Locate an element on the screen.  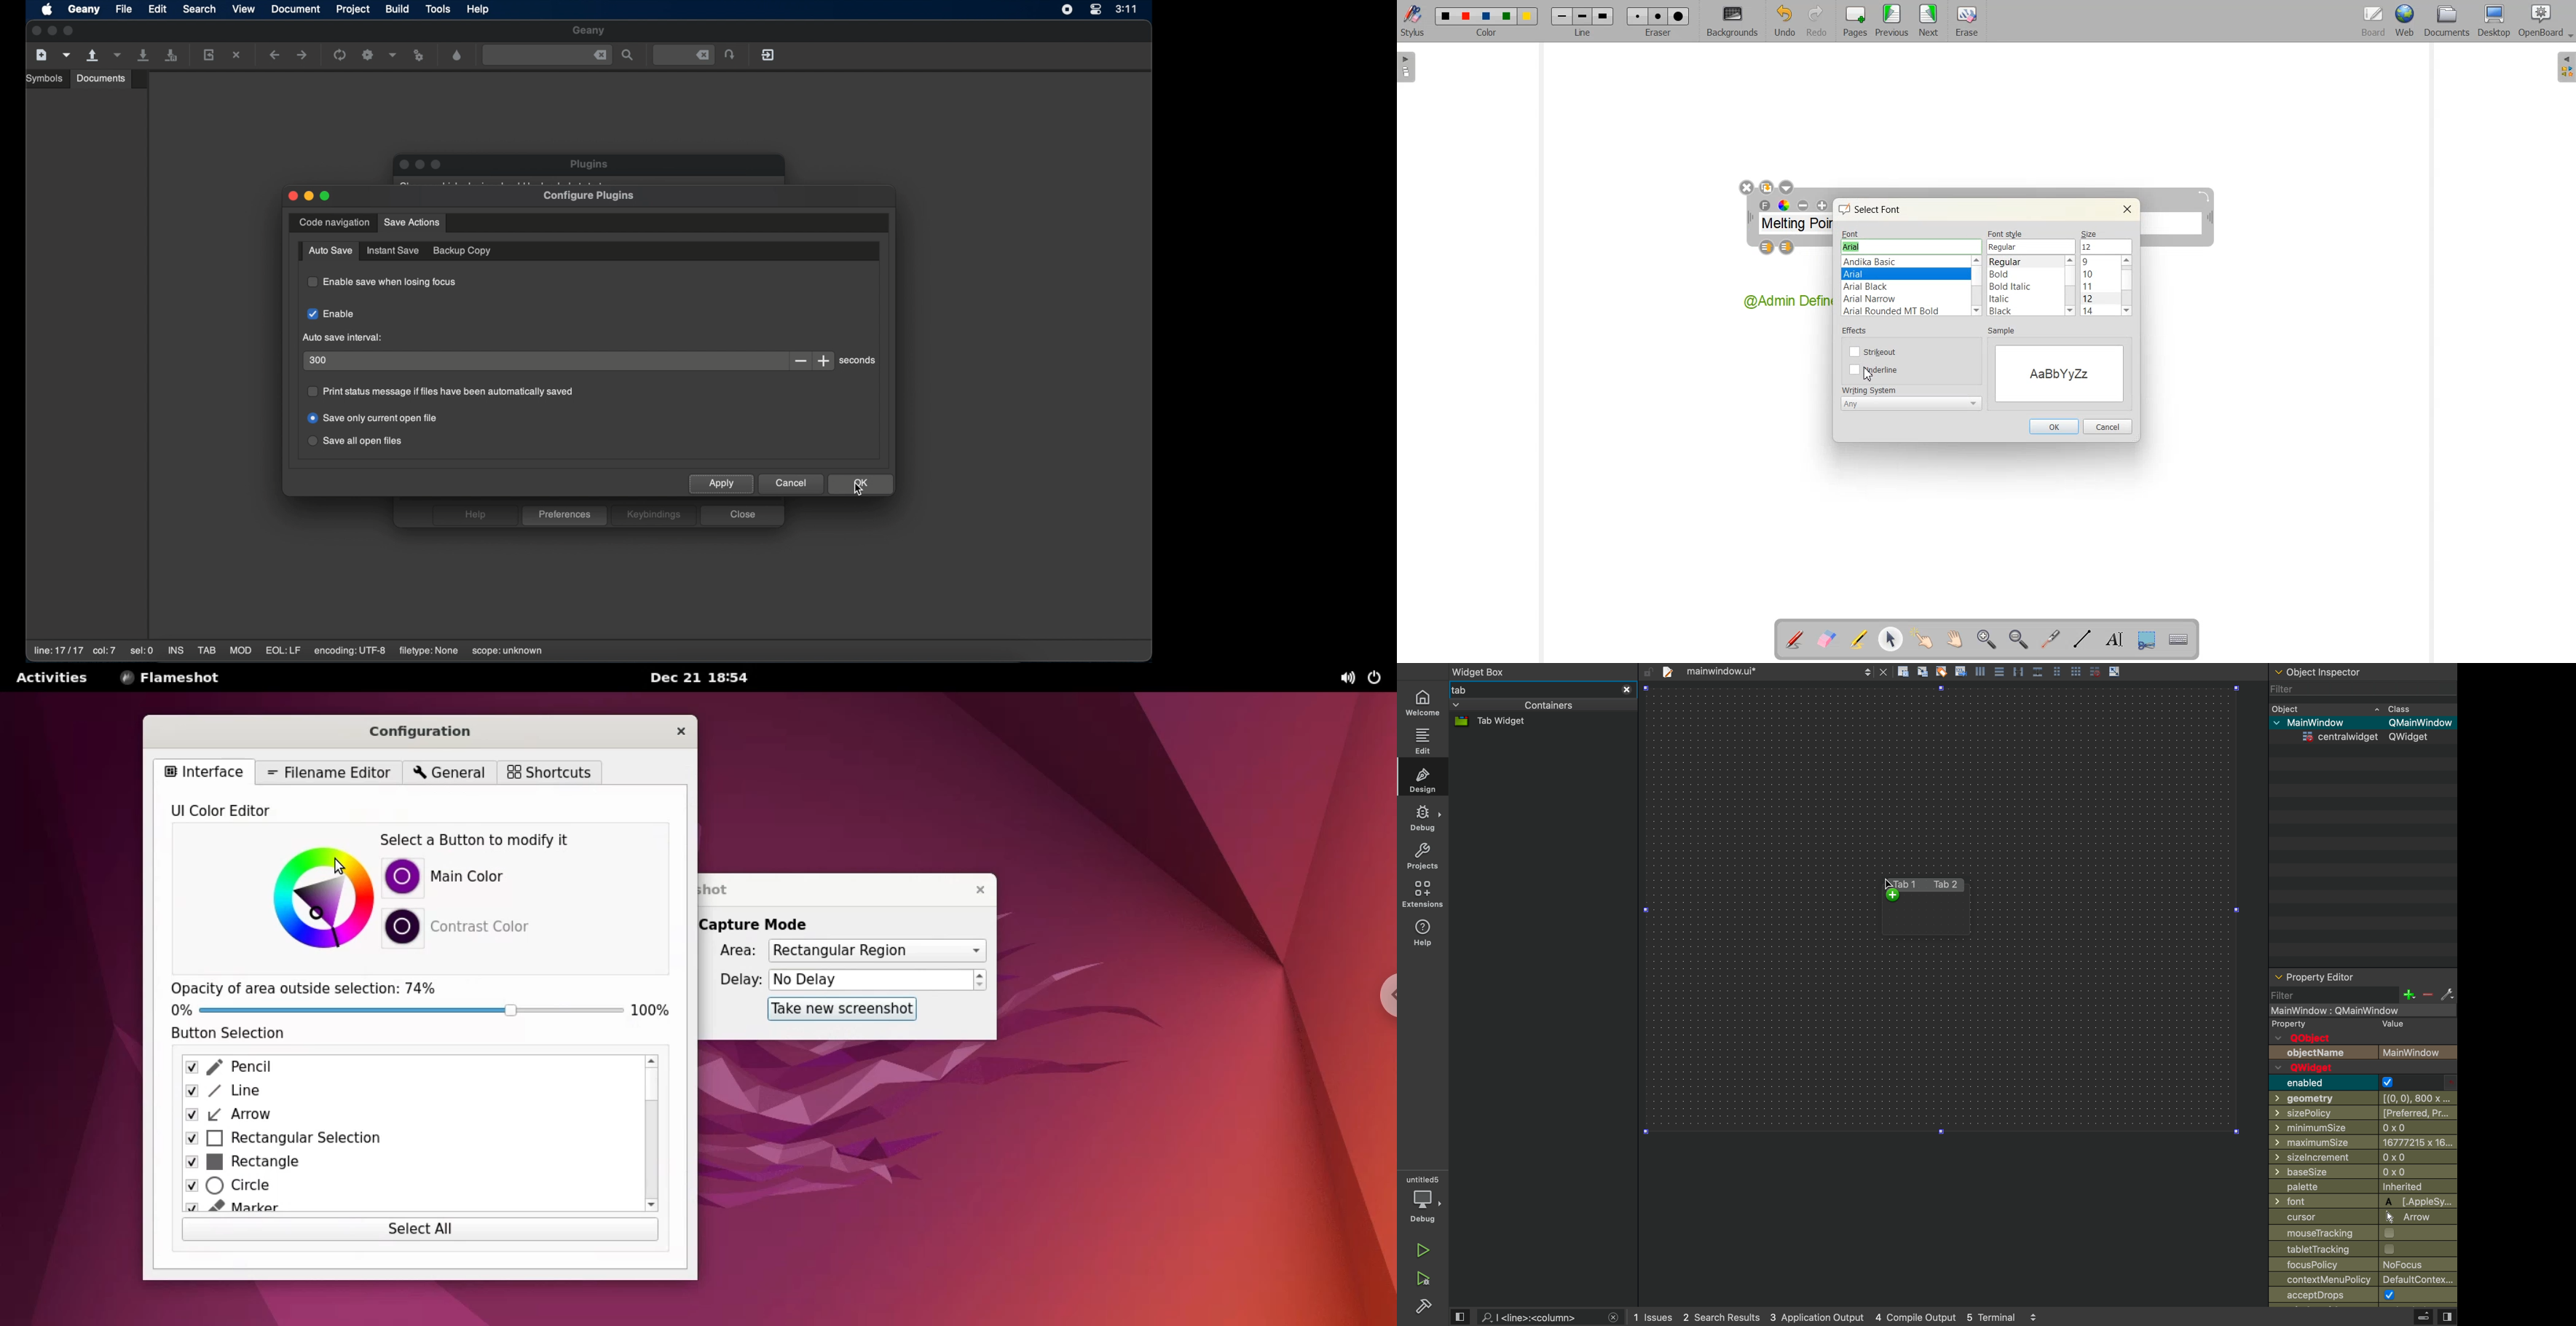
create rectangle is located at coordinates (1903, 671).